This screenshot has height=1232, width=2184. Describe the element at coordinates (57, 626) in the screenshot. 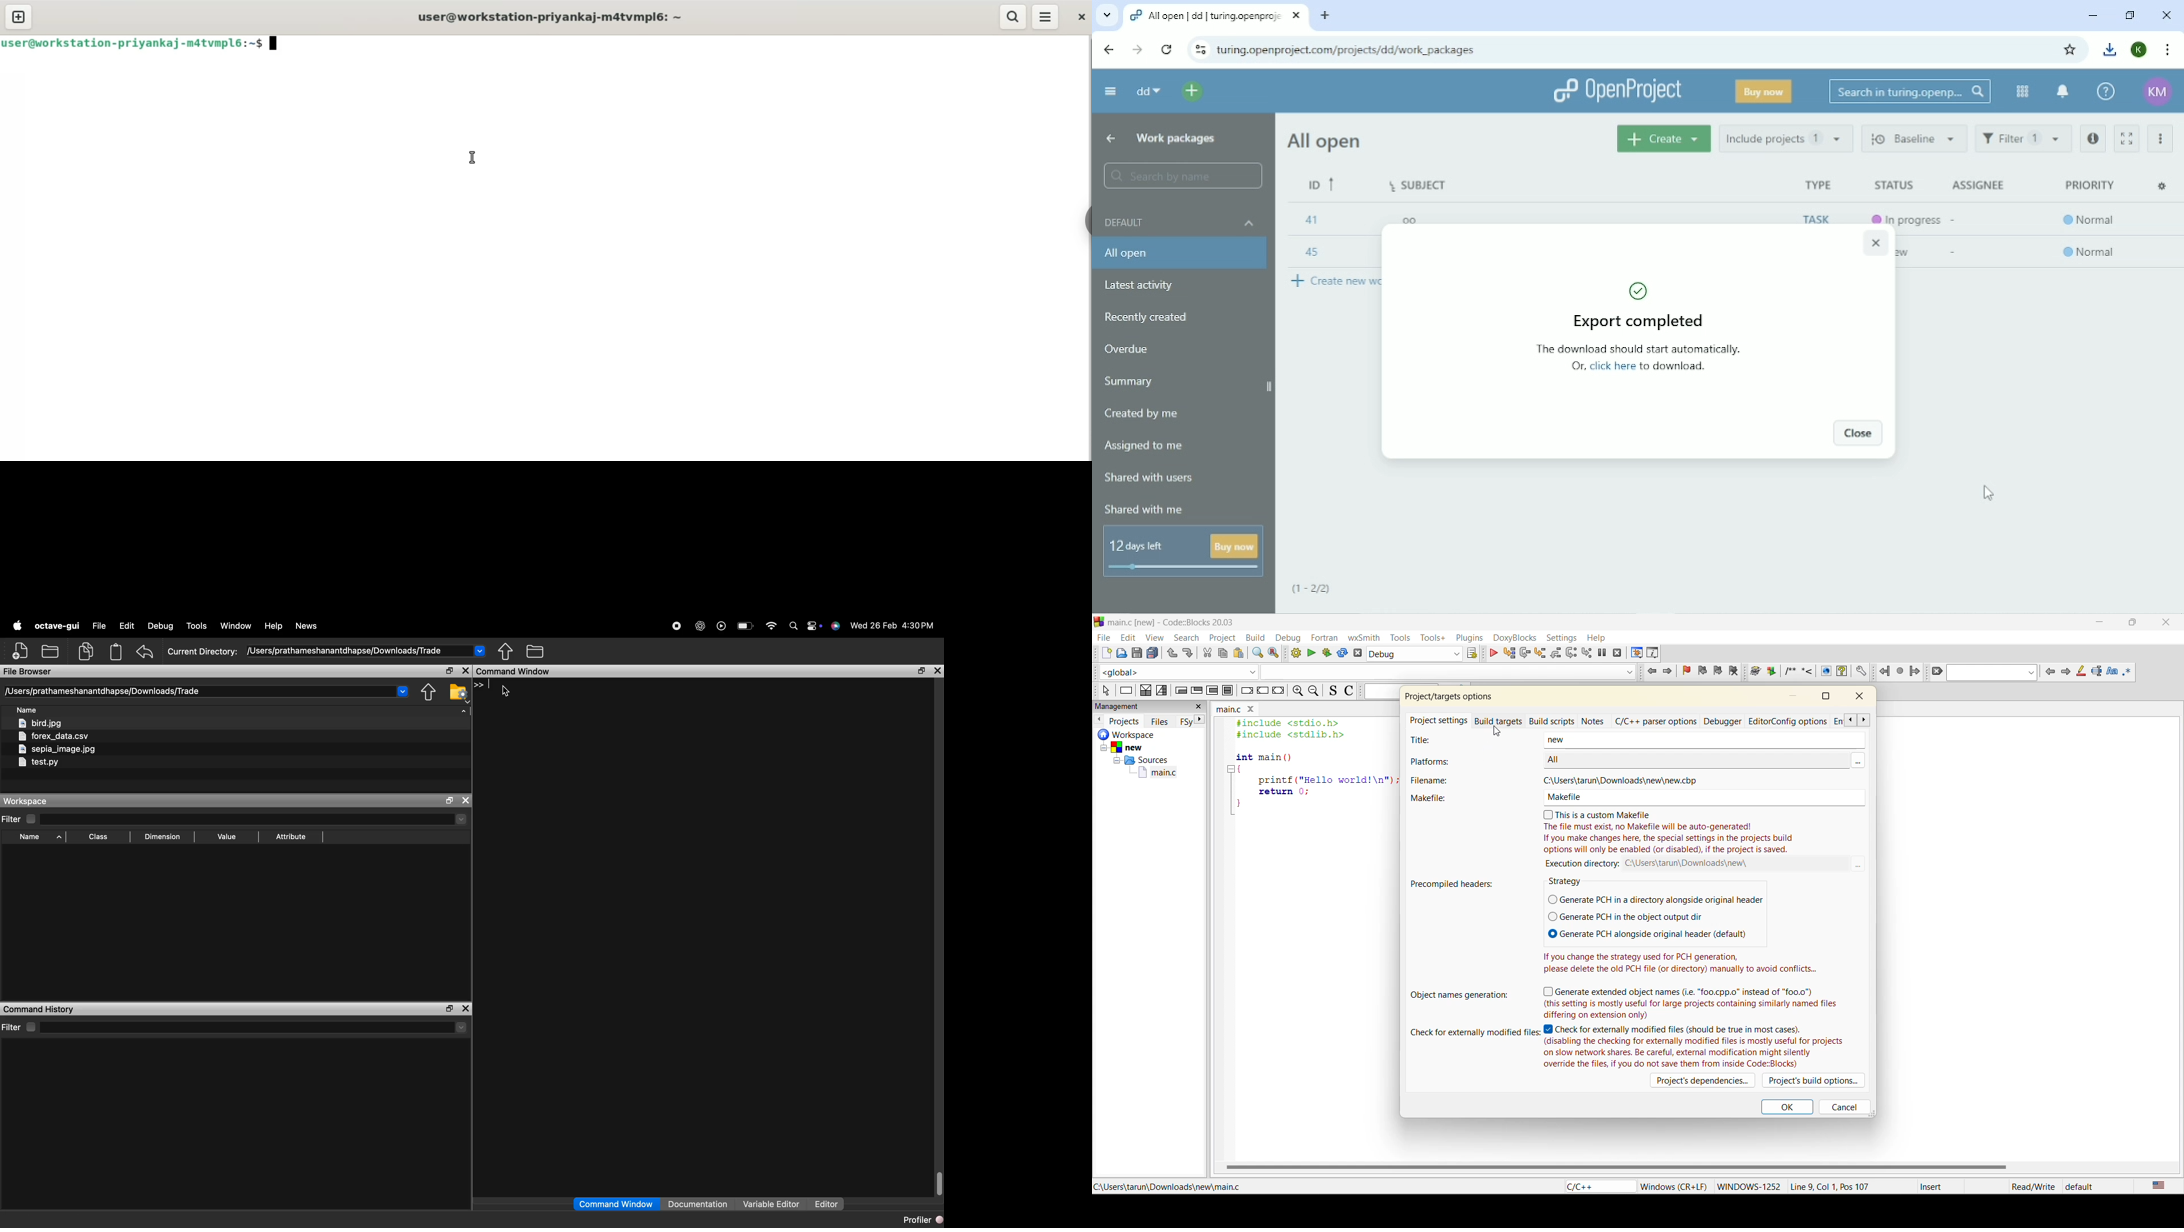

I see `octave-gui` at that location.